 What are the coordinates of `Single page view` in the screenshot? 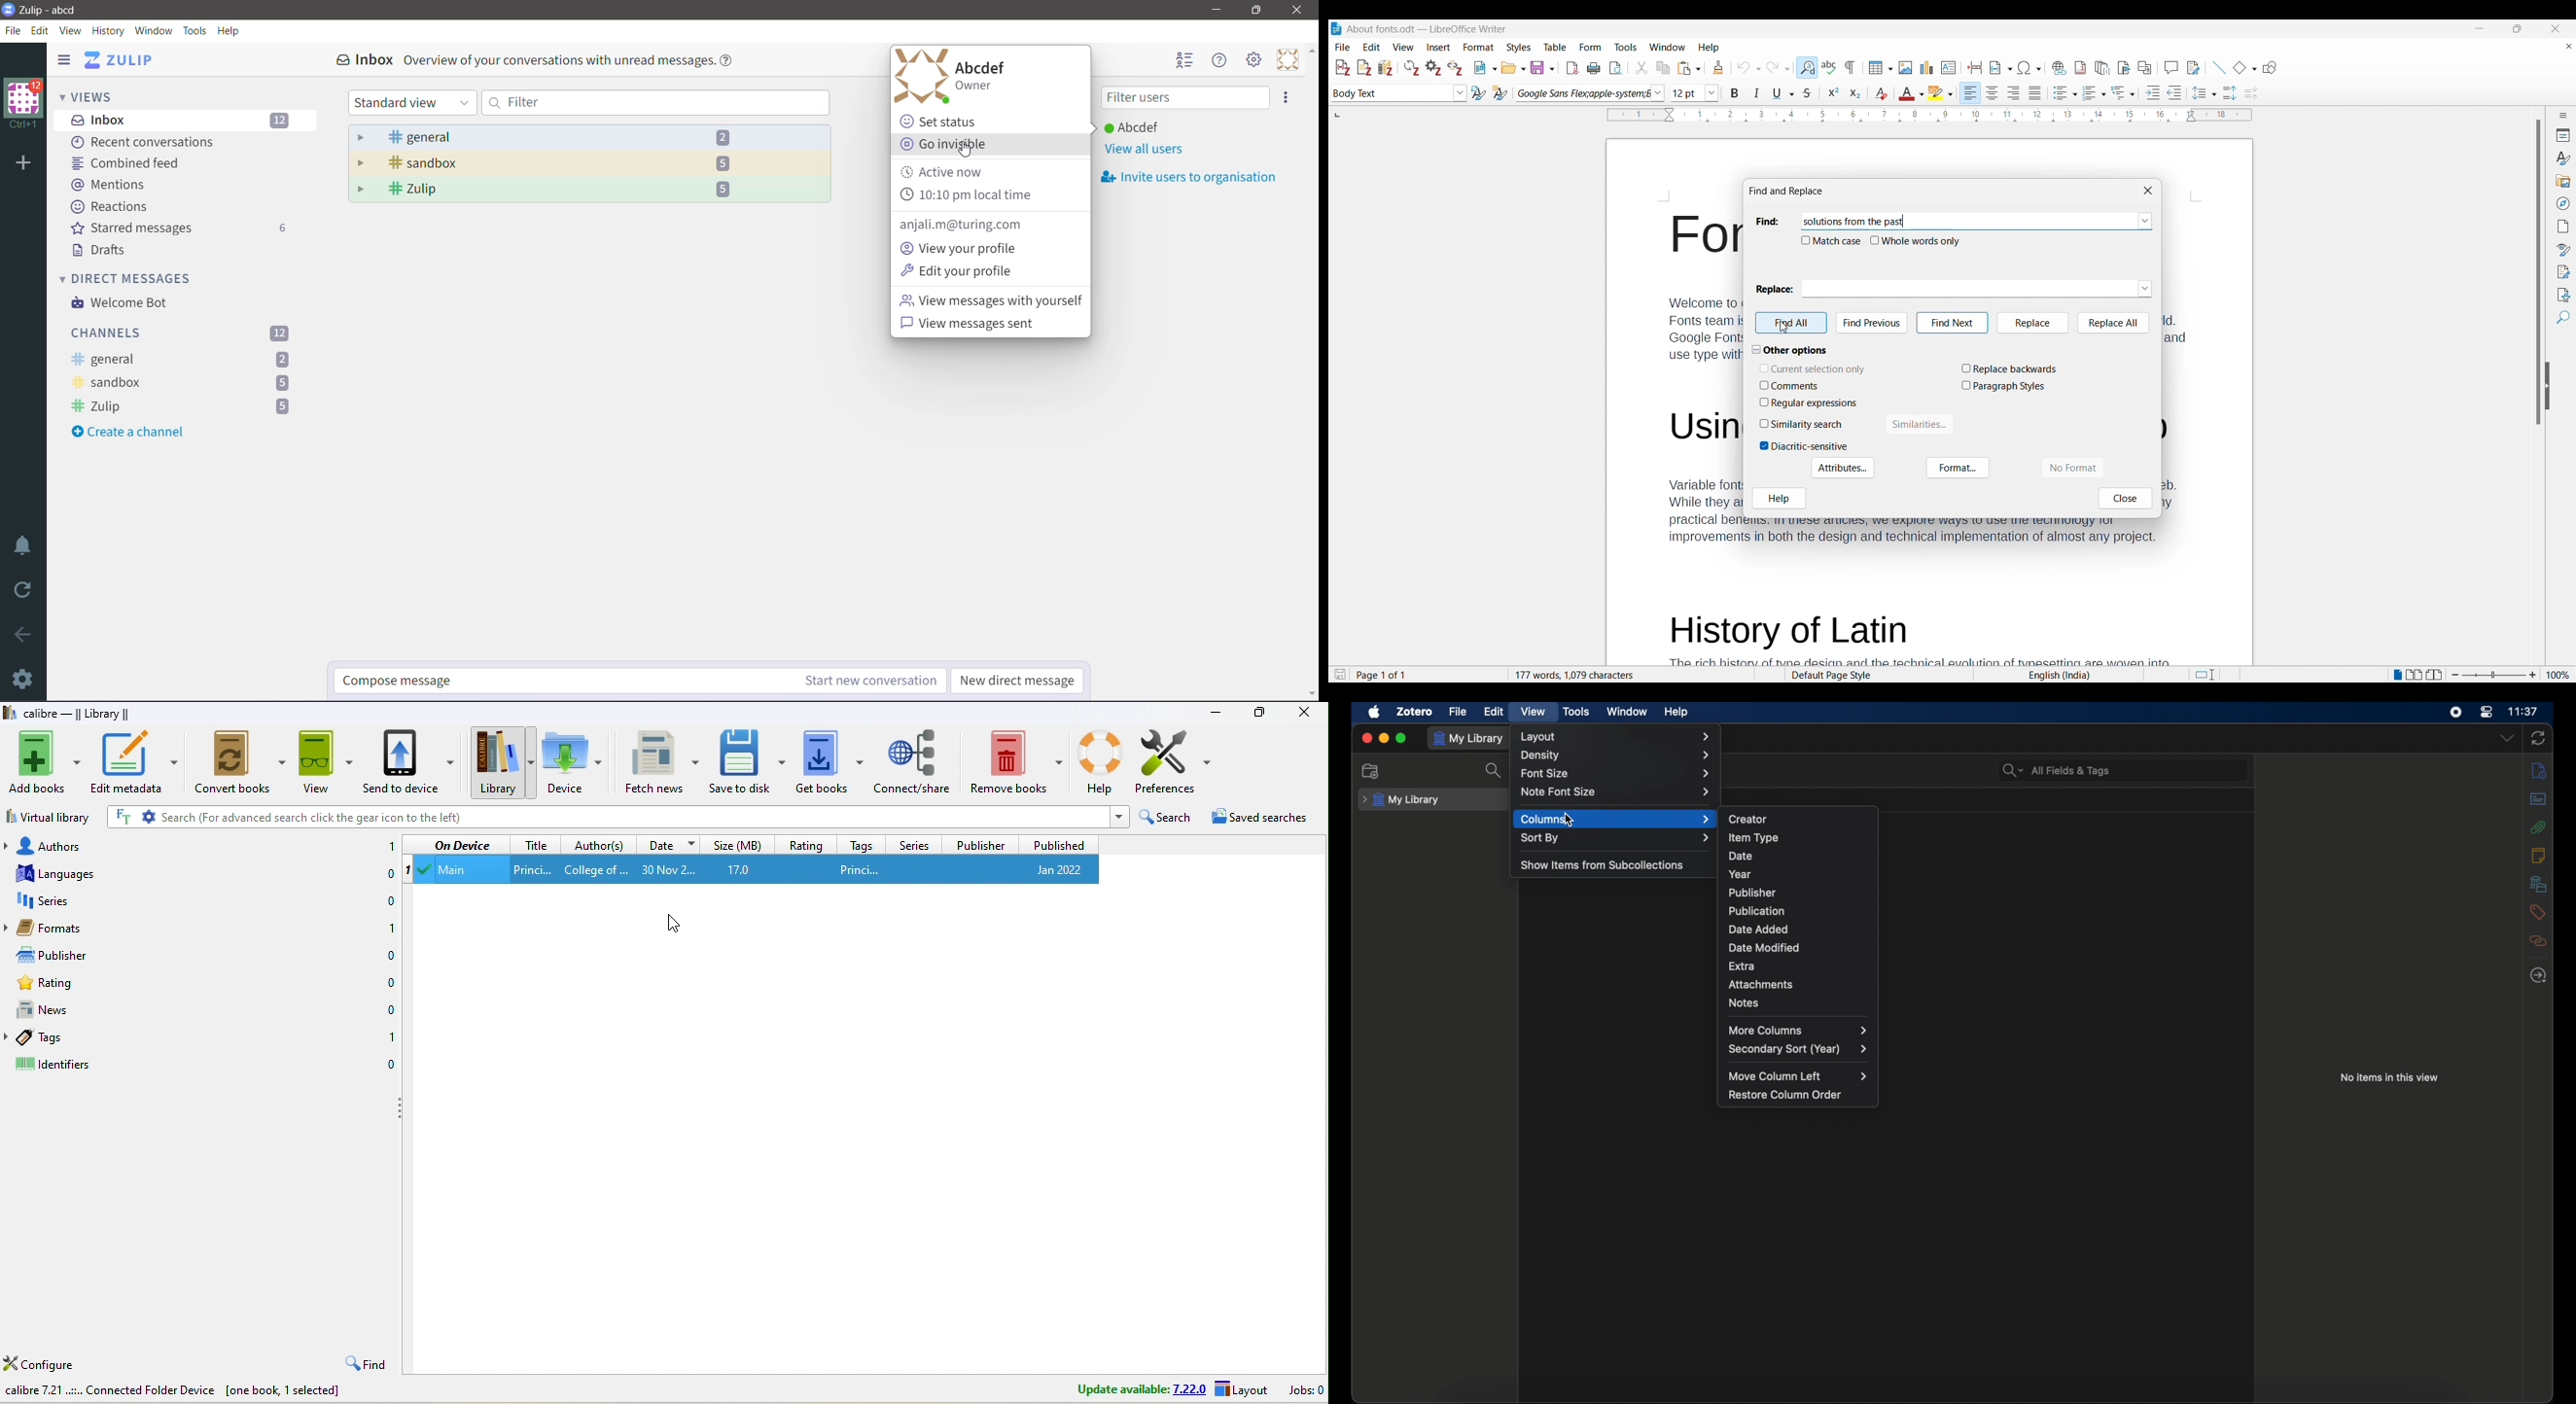 It's located at (2397, 675).